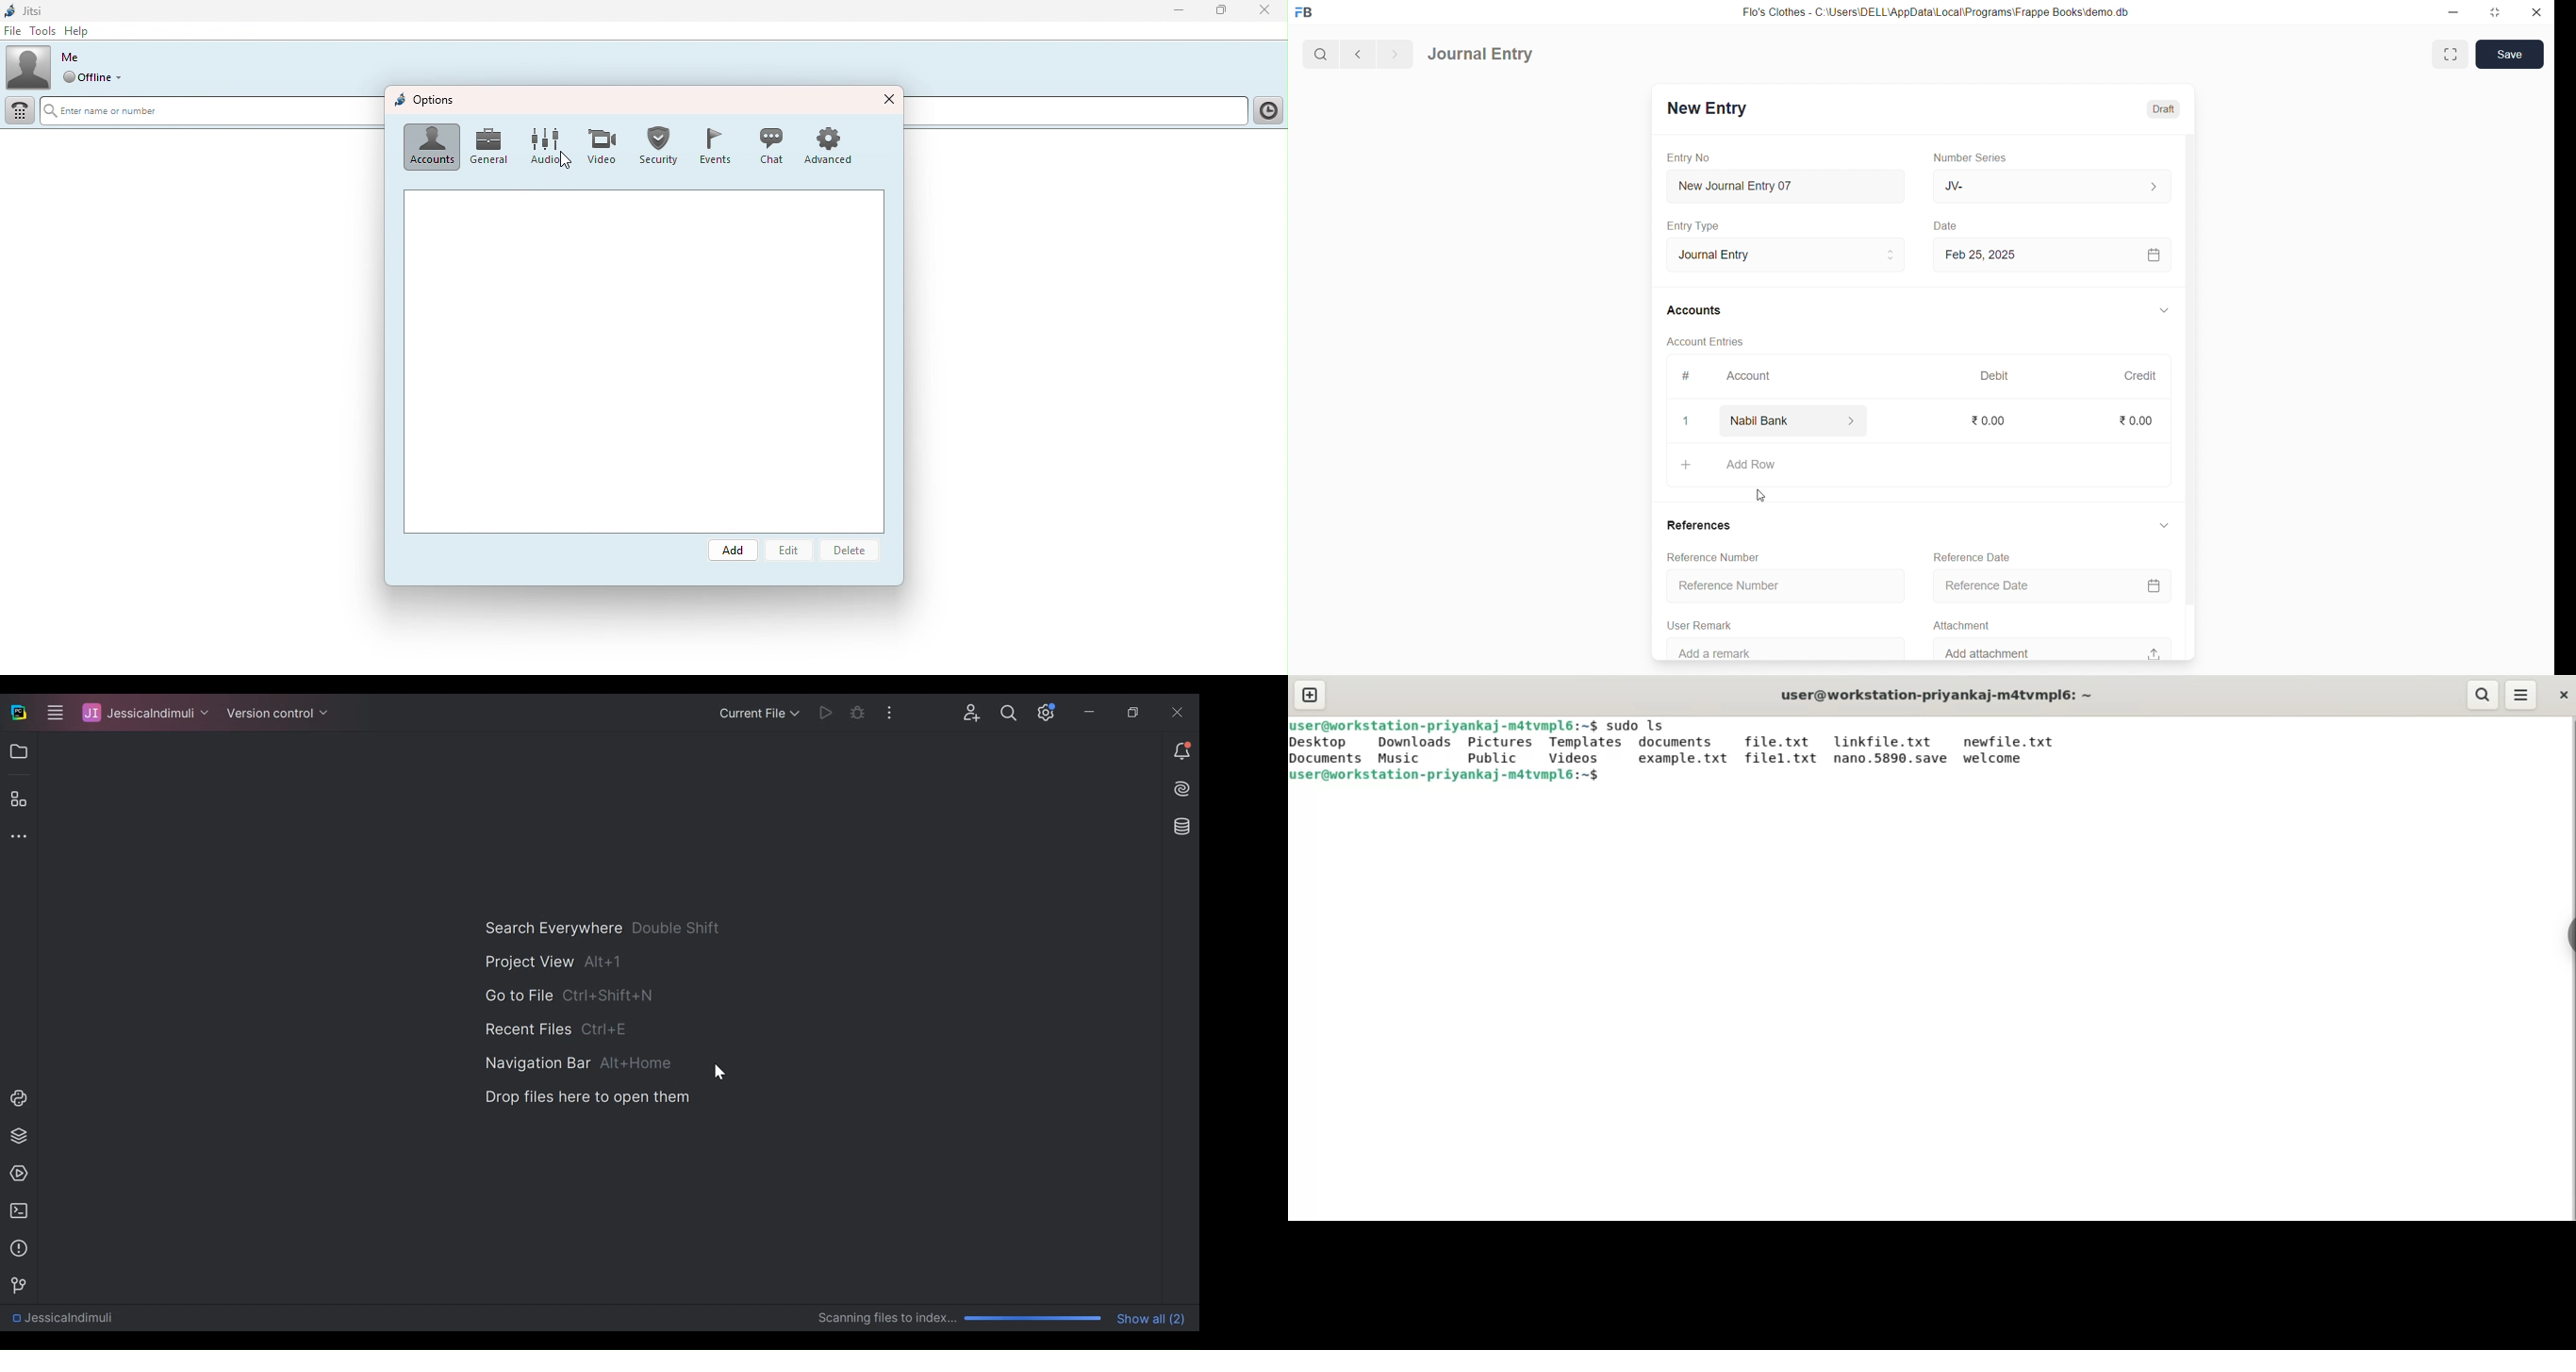 Image resolution: width=2576 pixels, height=1372 pixels. I want to click on More Tool window, so click(16, 836).